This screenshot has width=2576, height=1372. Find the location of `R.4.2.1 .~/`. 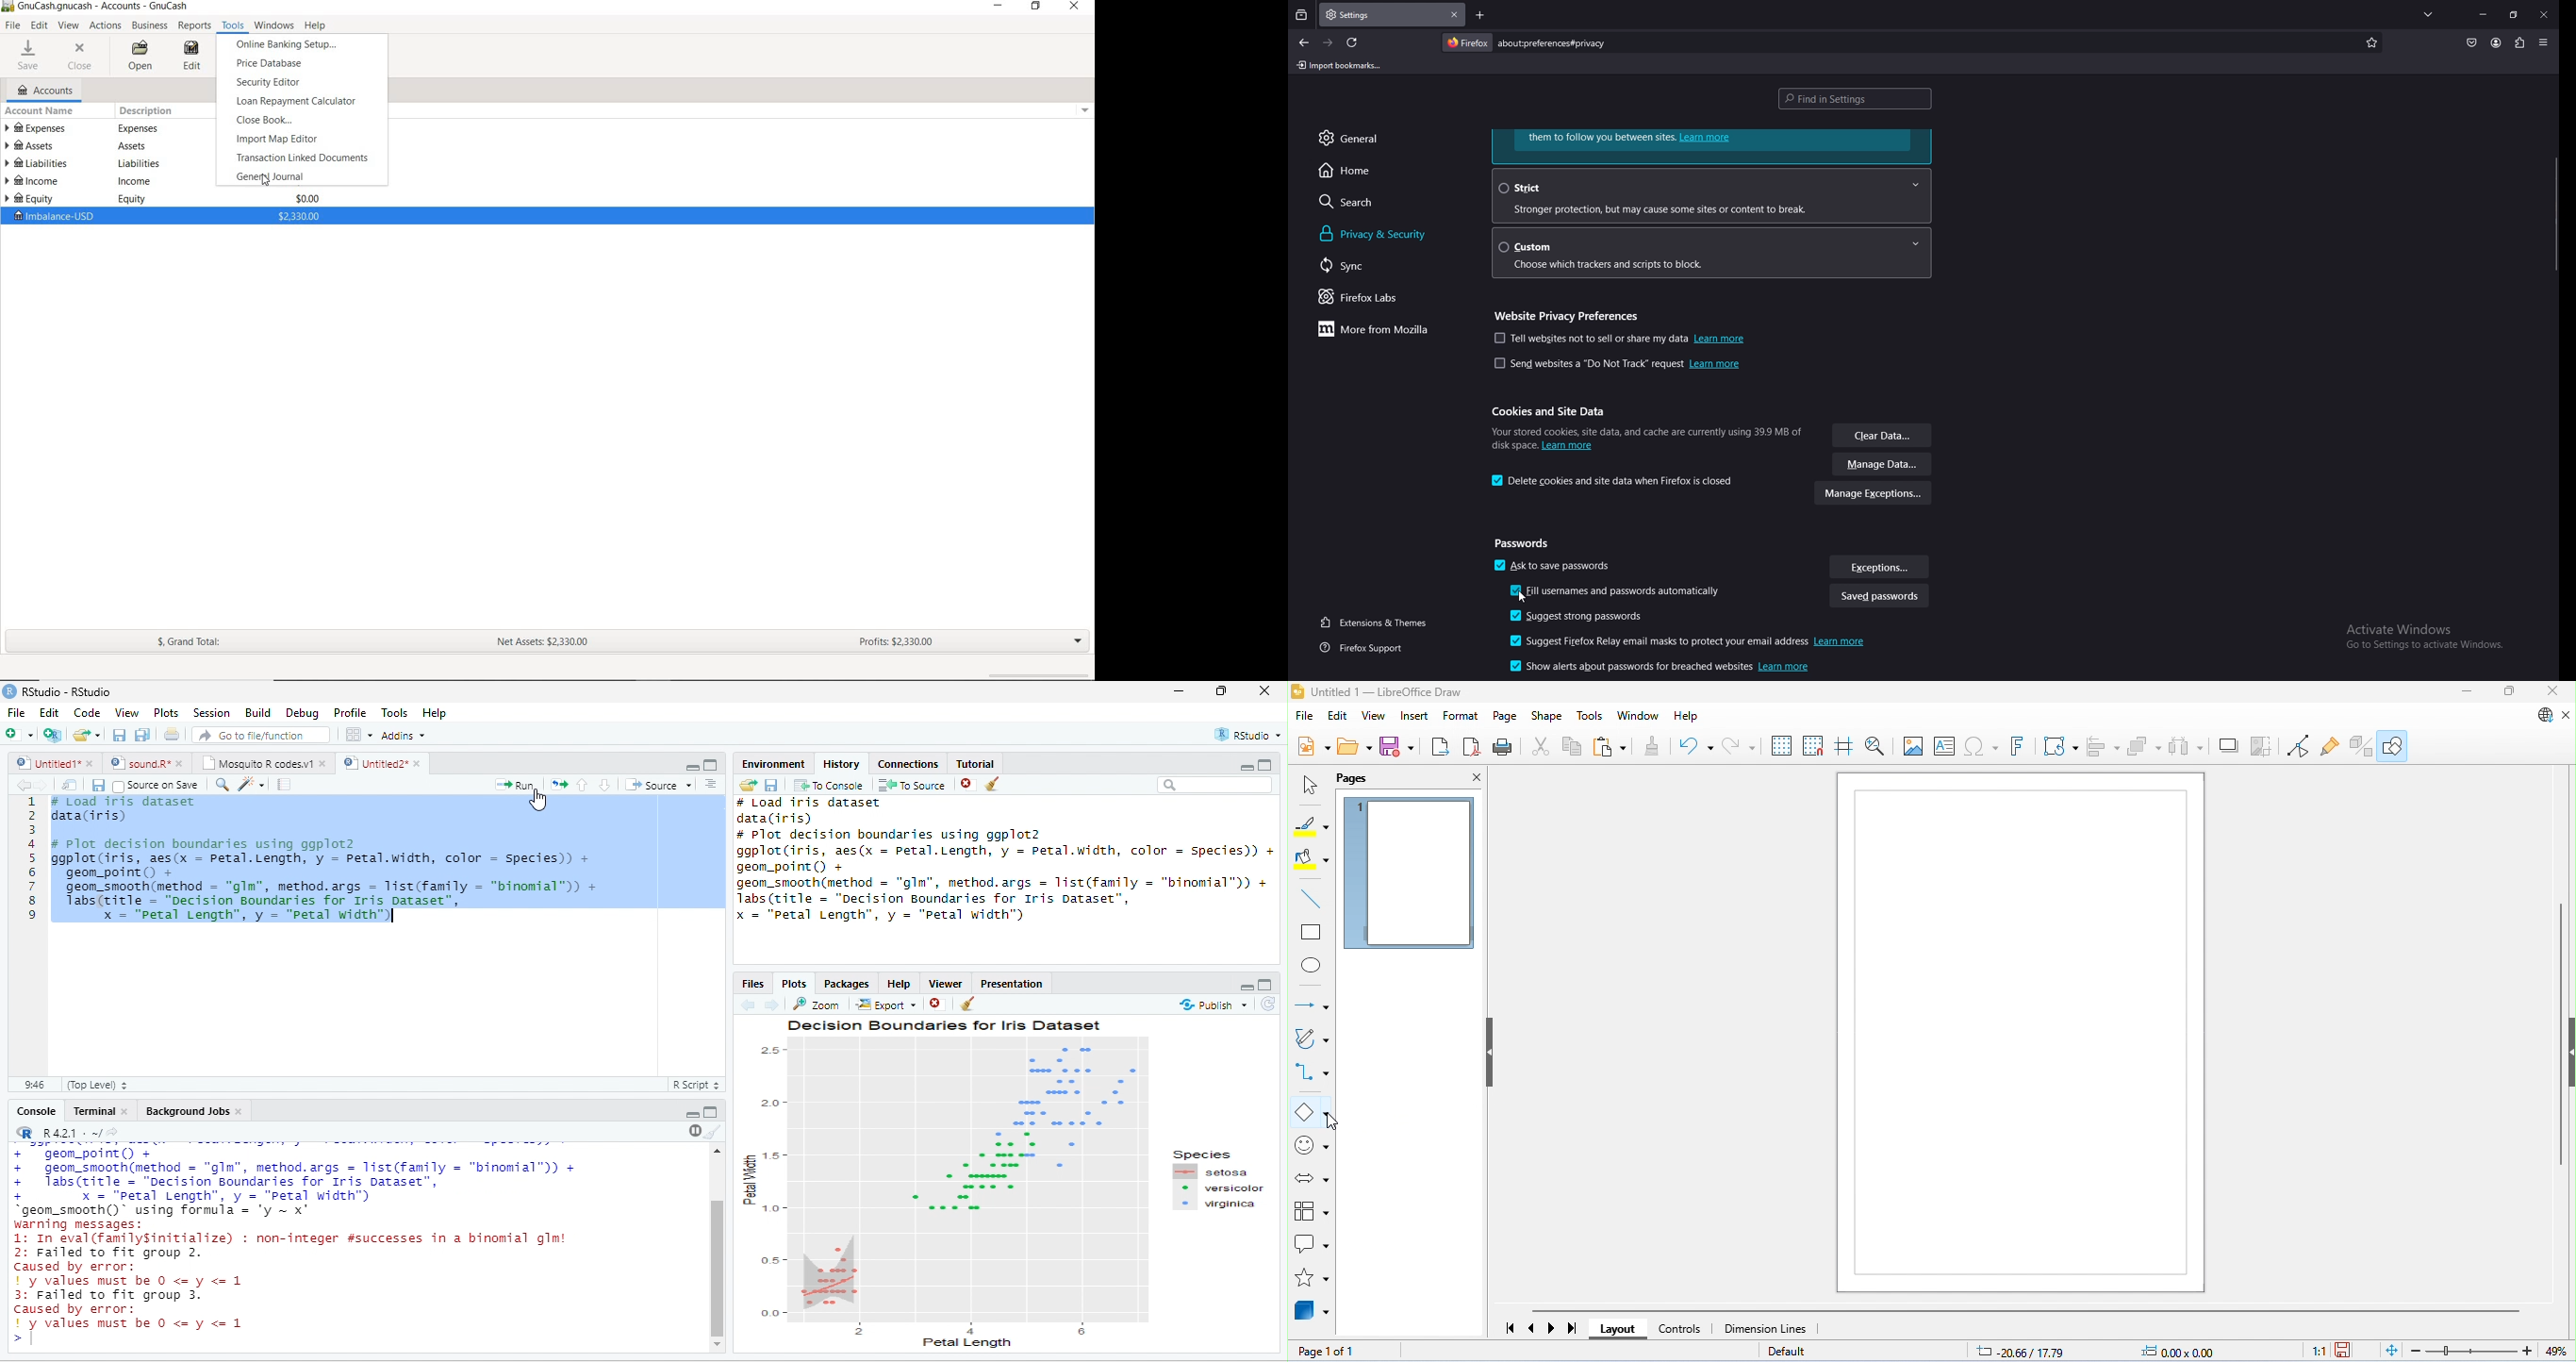

R.4.2.1 .~/ is located at coordinates (67, 1134).